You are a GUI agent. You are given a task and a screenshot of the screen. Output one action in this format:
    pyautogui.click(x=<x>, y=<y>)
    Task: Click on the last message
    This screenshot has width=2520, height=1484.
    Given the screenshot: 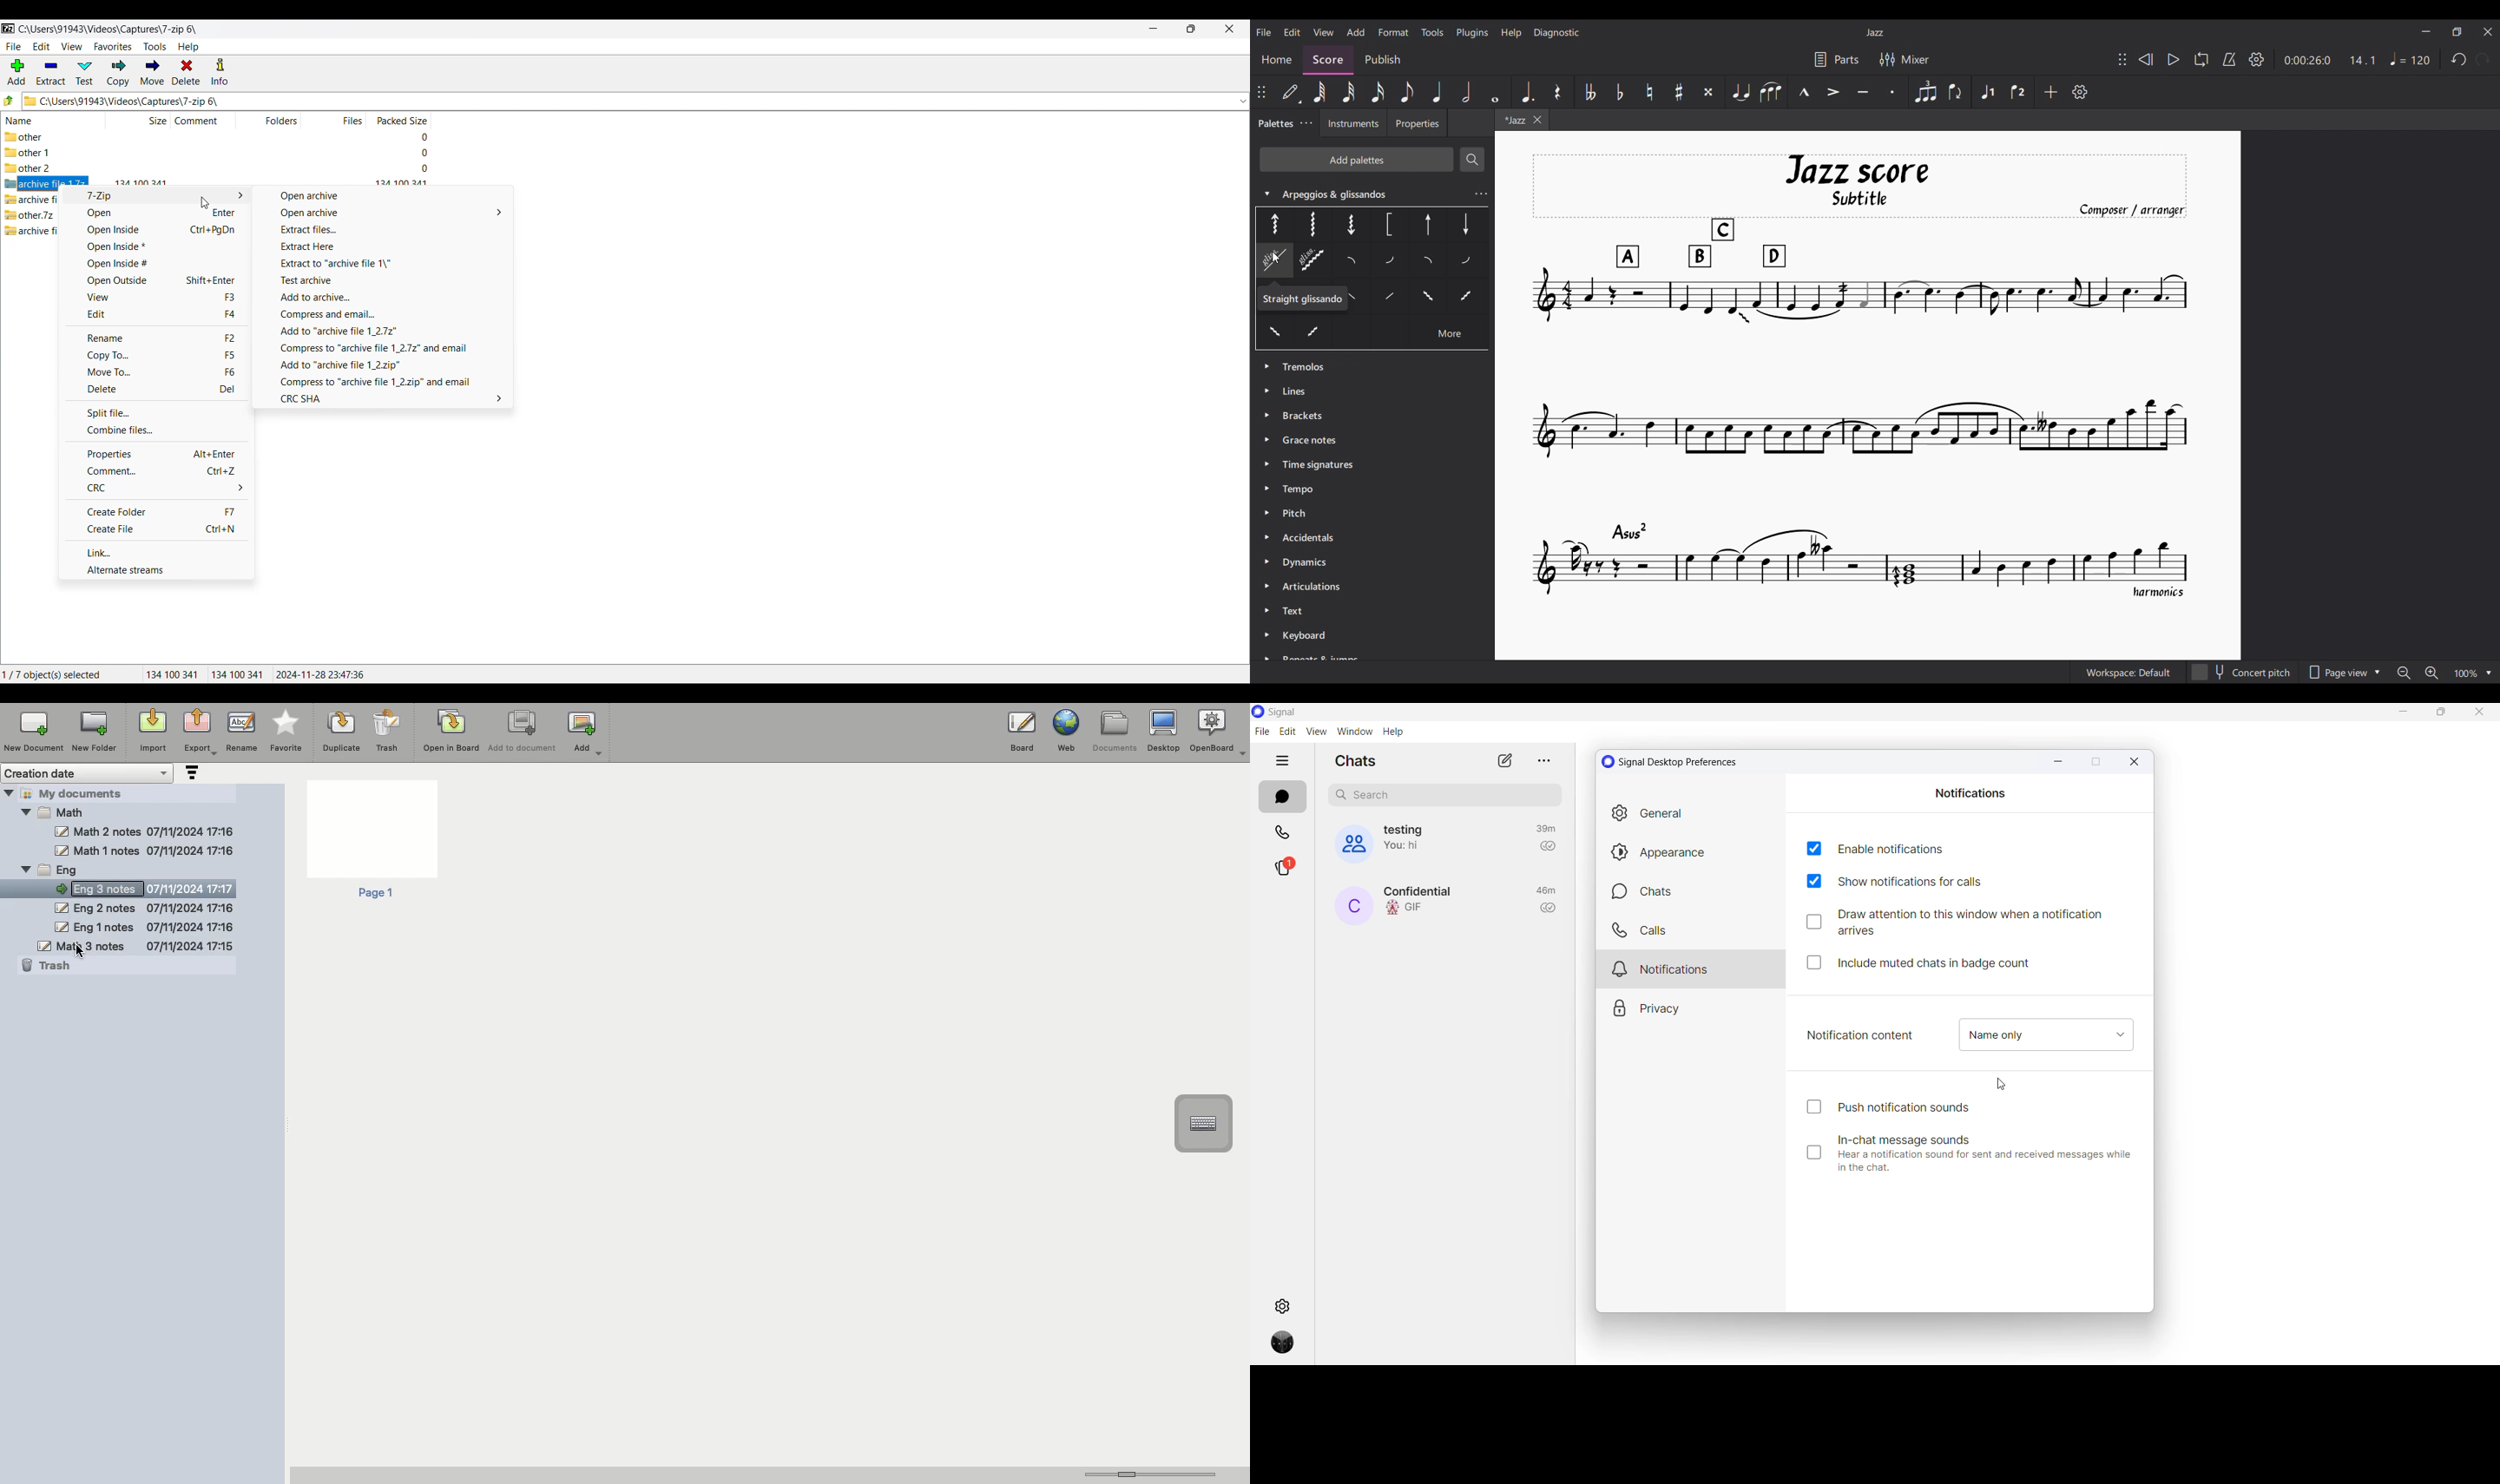 What is the action you would take?
    pyautogui.click(x=1409, y=909)
    